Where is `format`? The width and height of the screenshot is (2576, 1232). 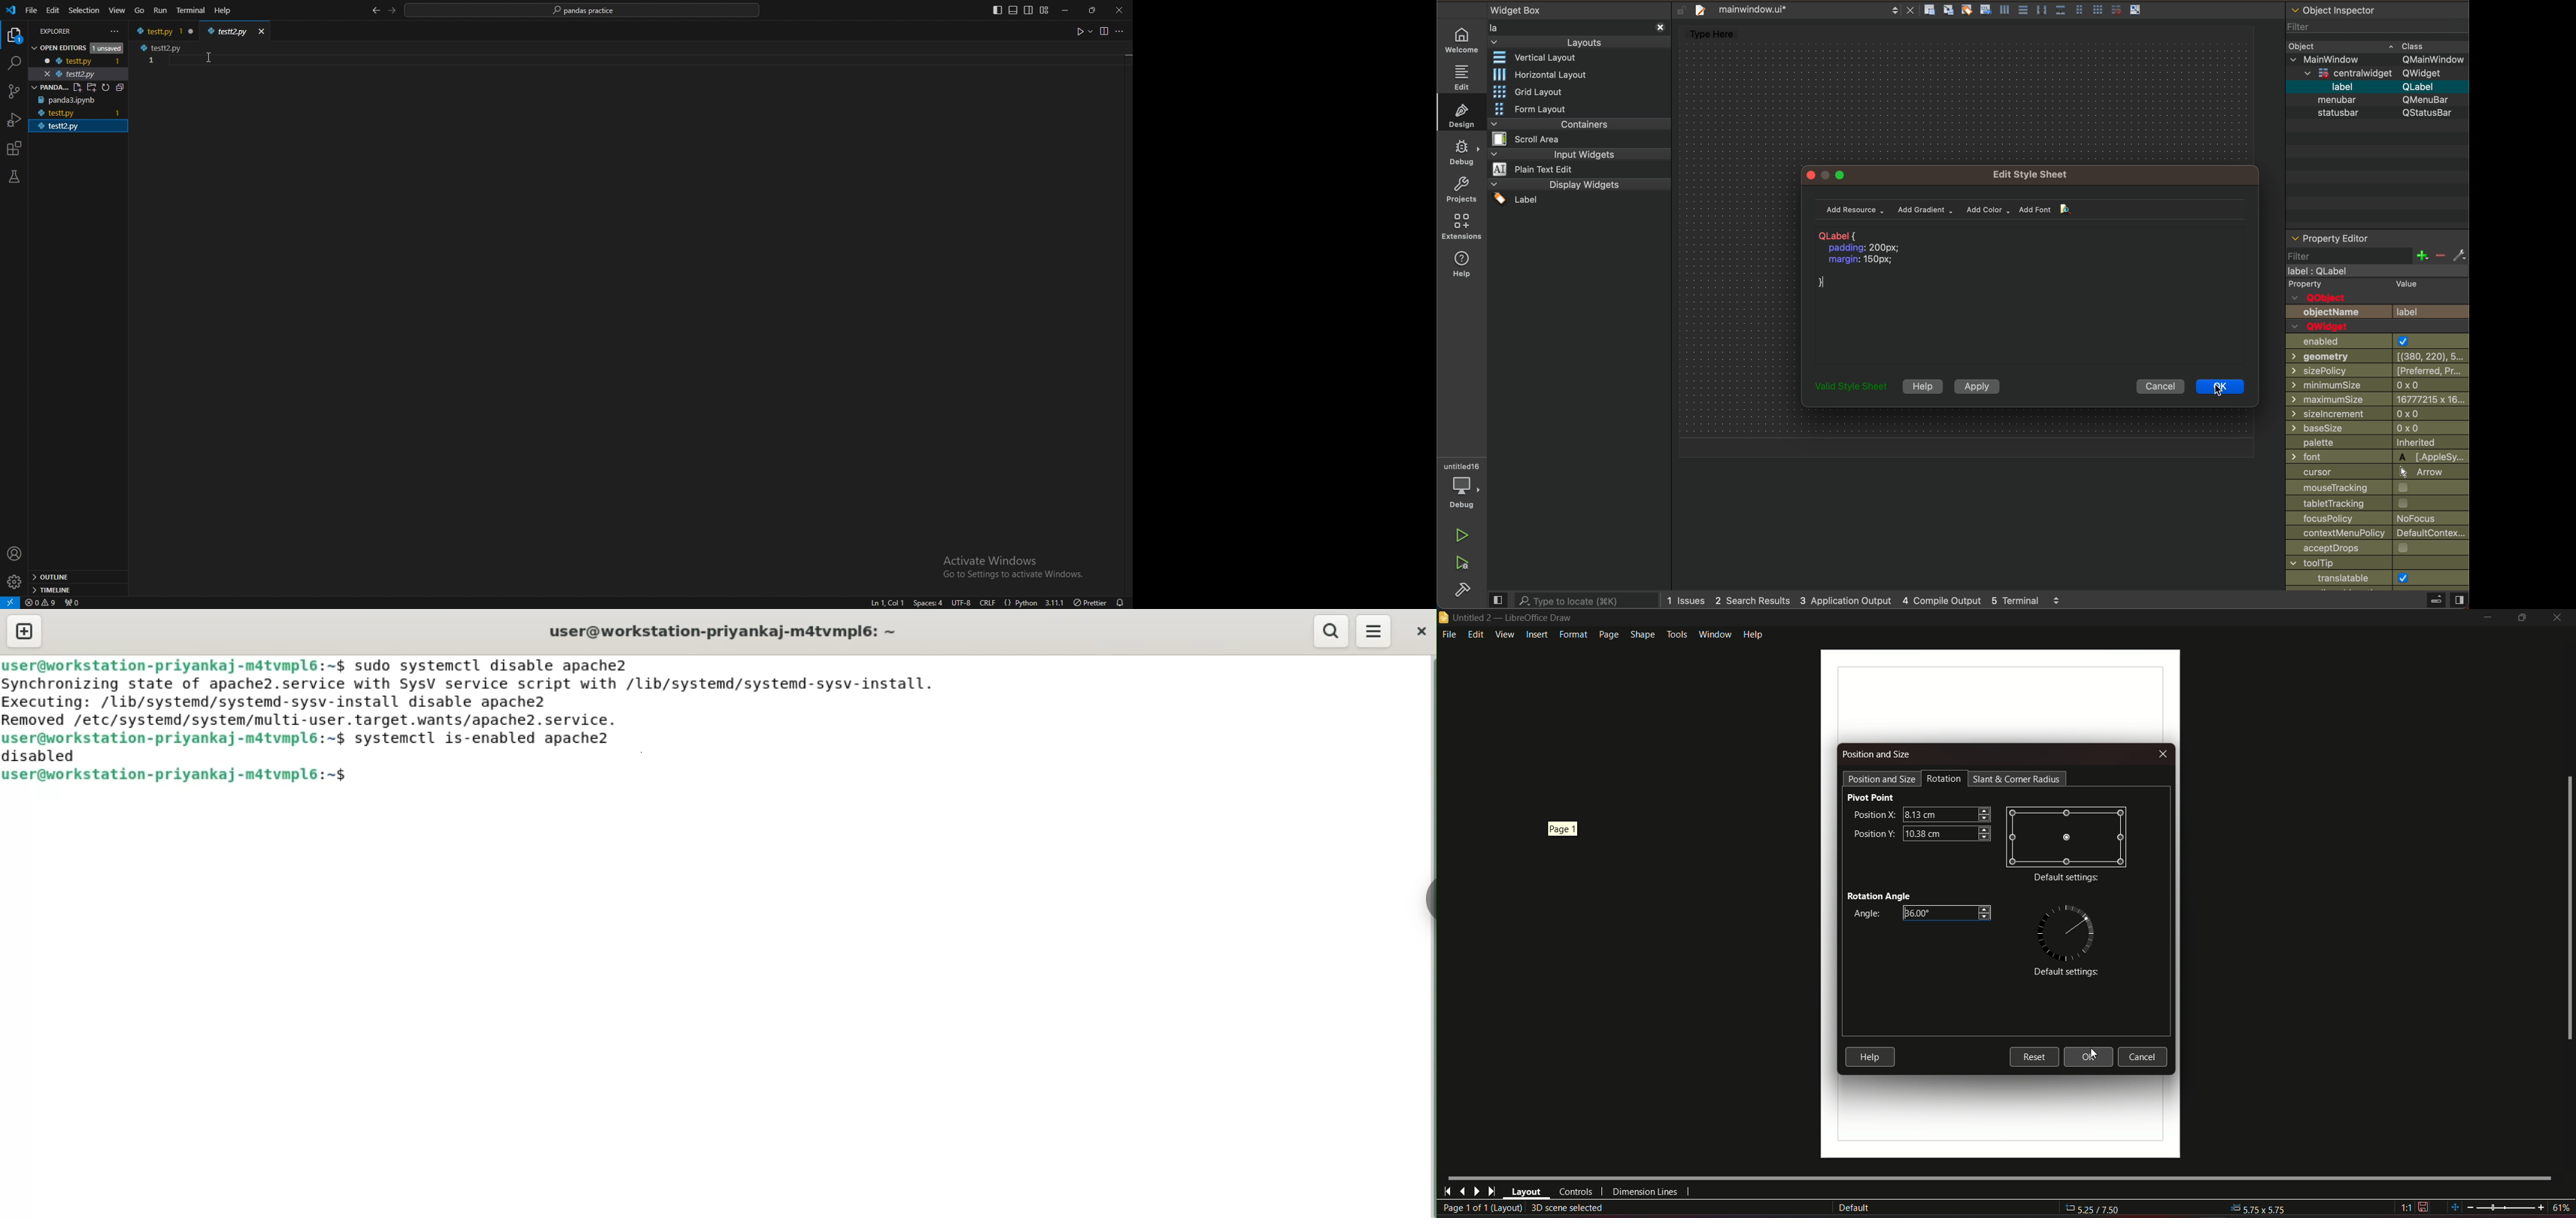
format is located at coordinates (1572, 635).